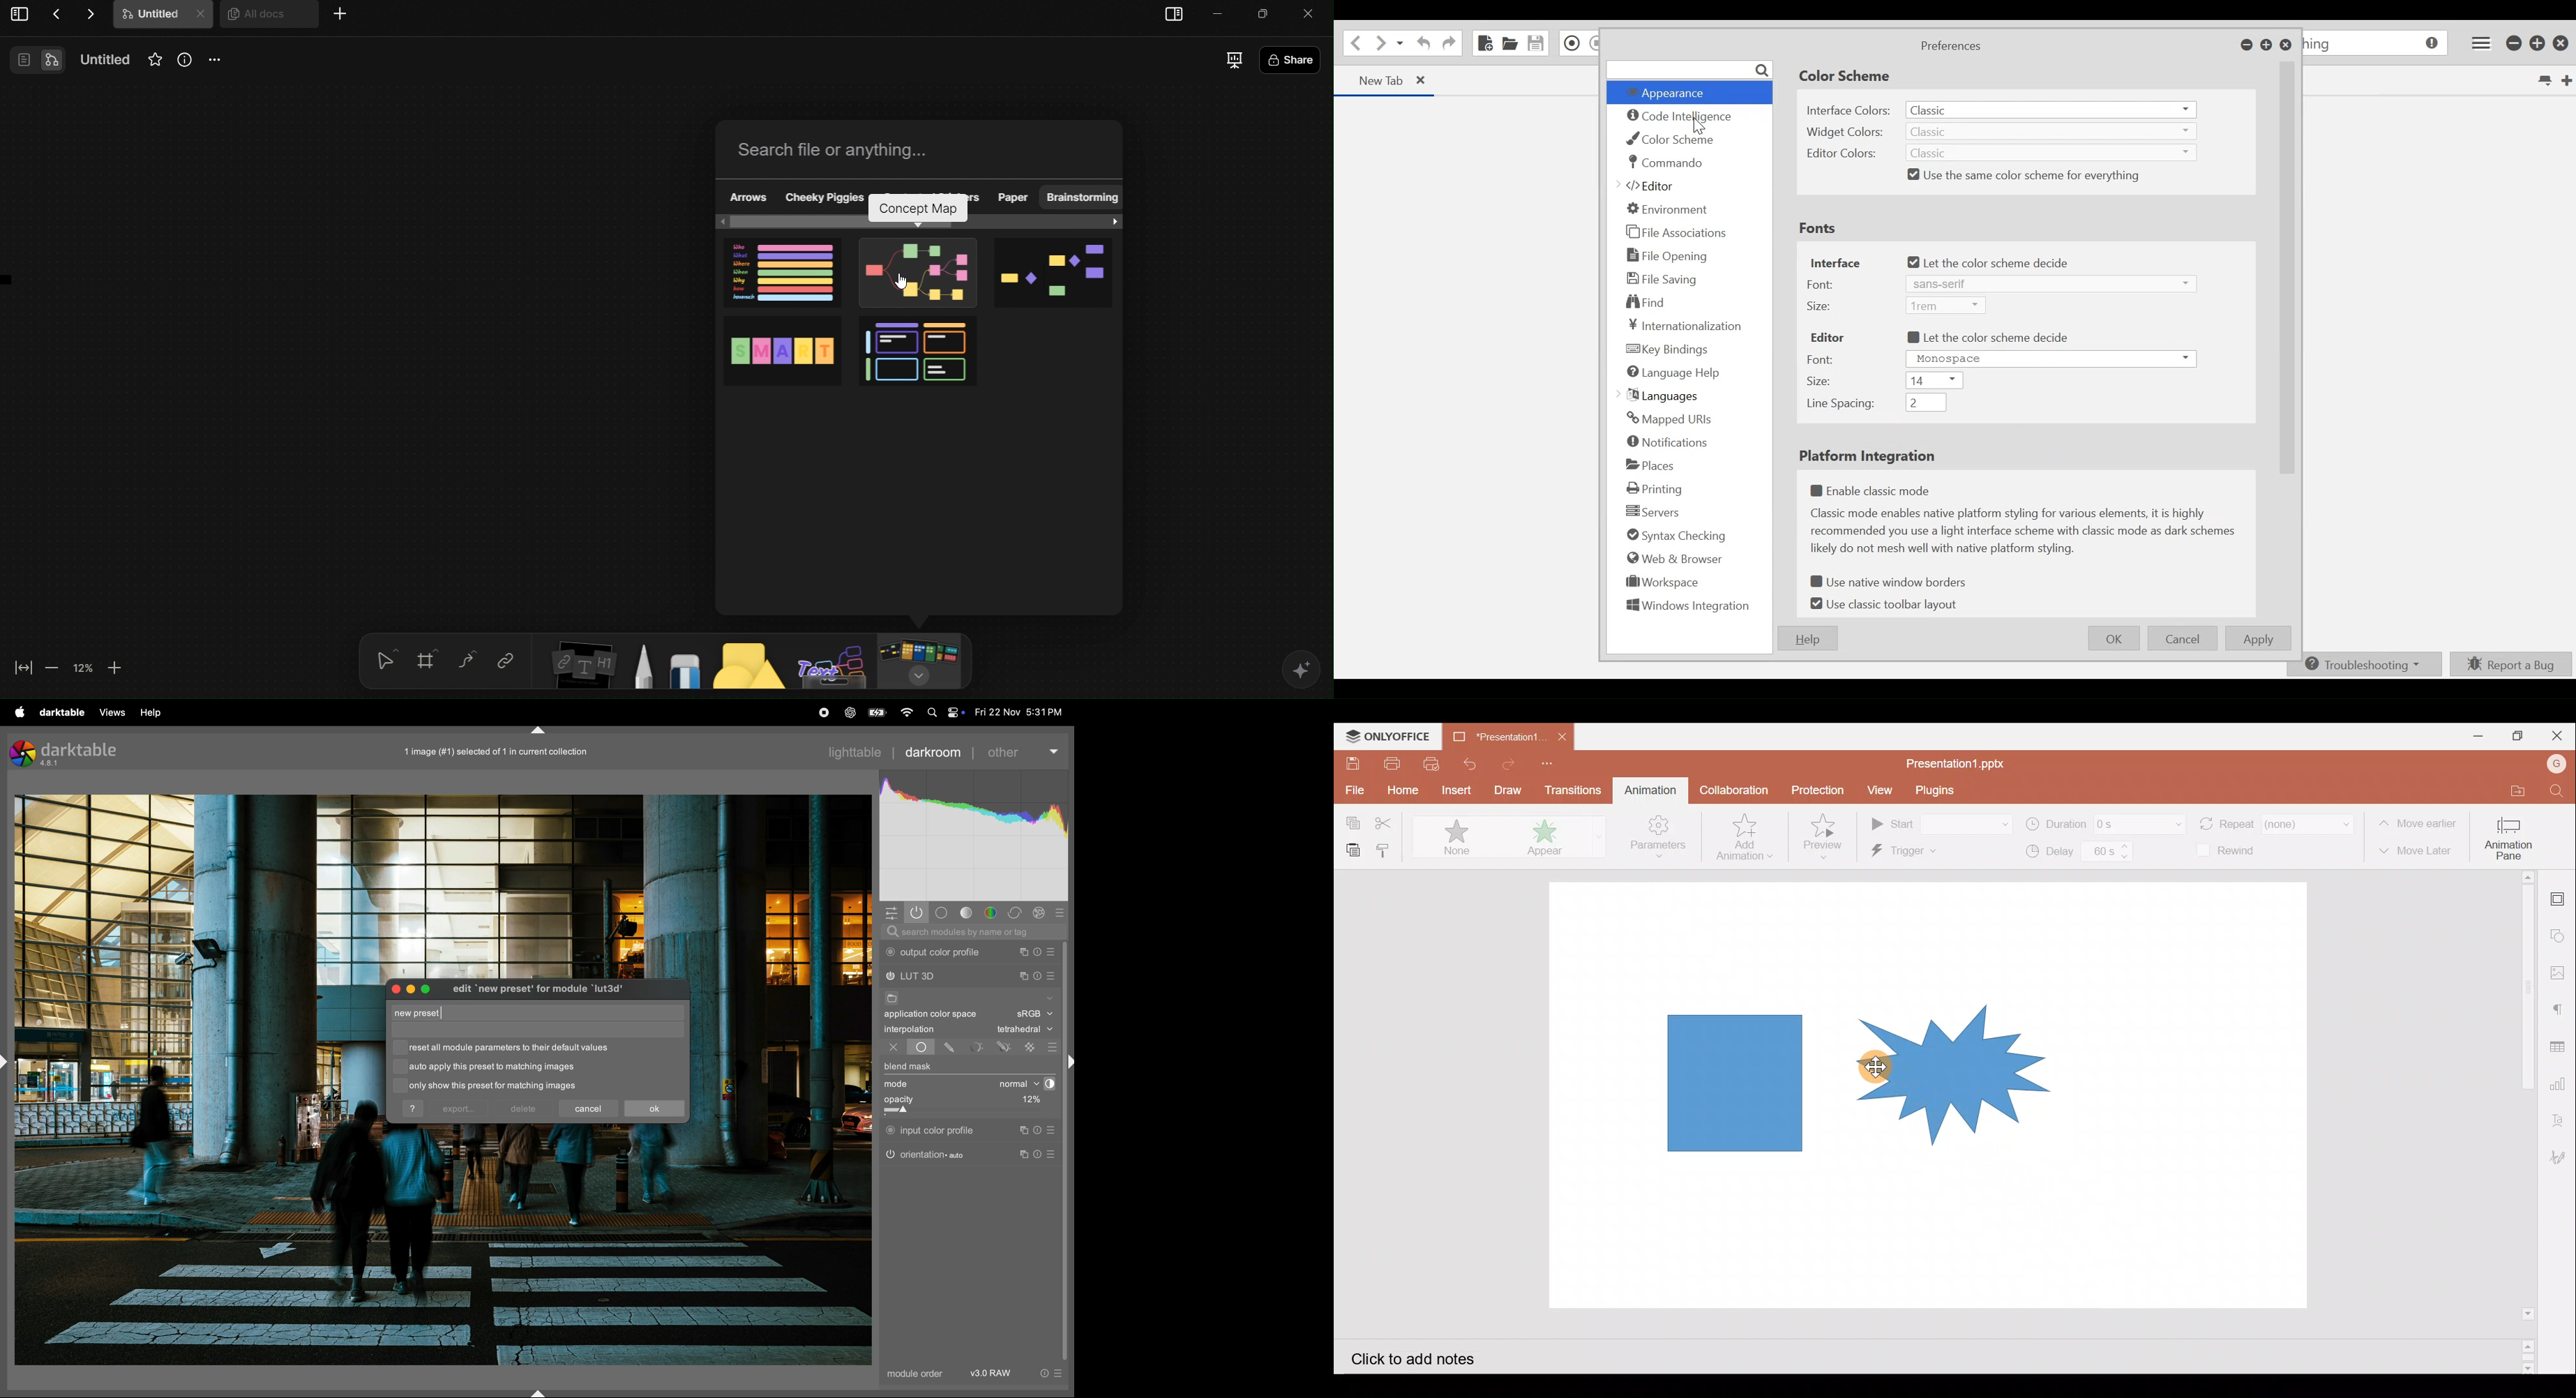 This screenshot has width=2576, height=1400. Describe the element at coordinates (1389, 821) in the screenshot. I see `Cut` at that location.